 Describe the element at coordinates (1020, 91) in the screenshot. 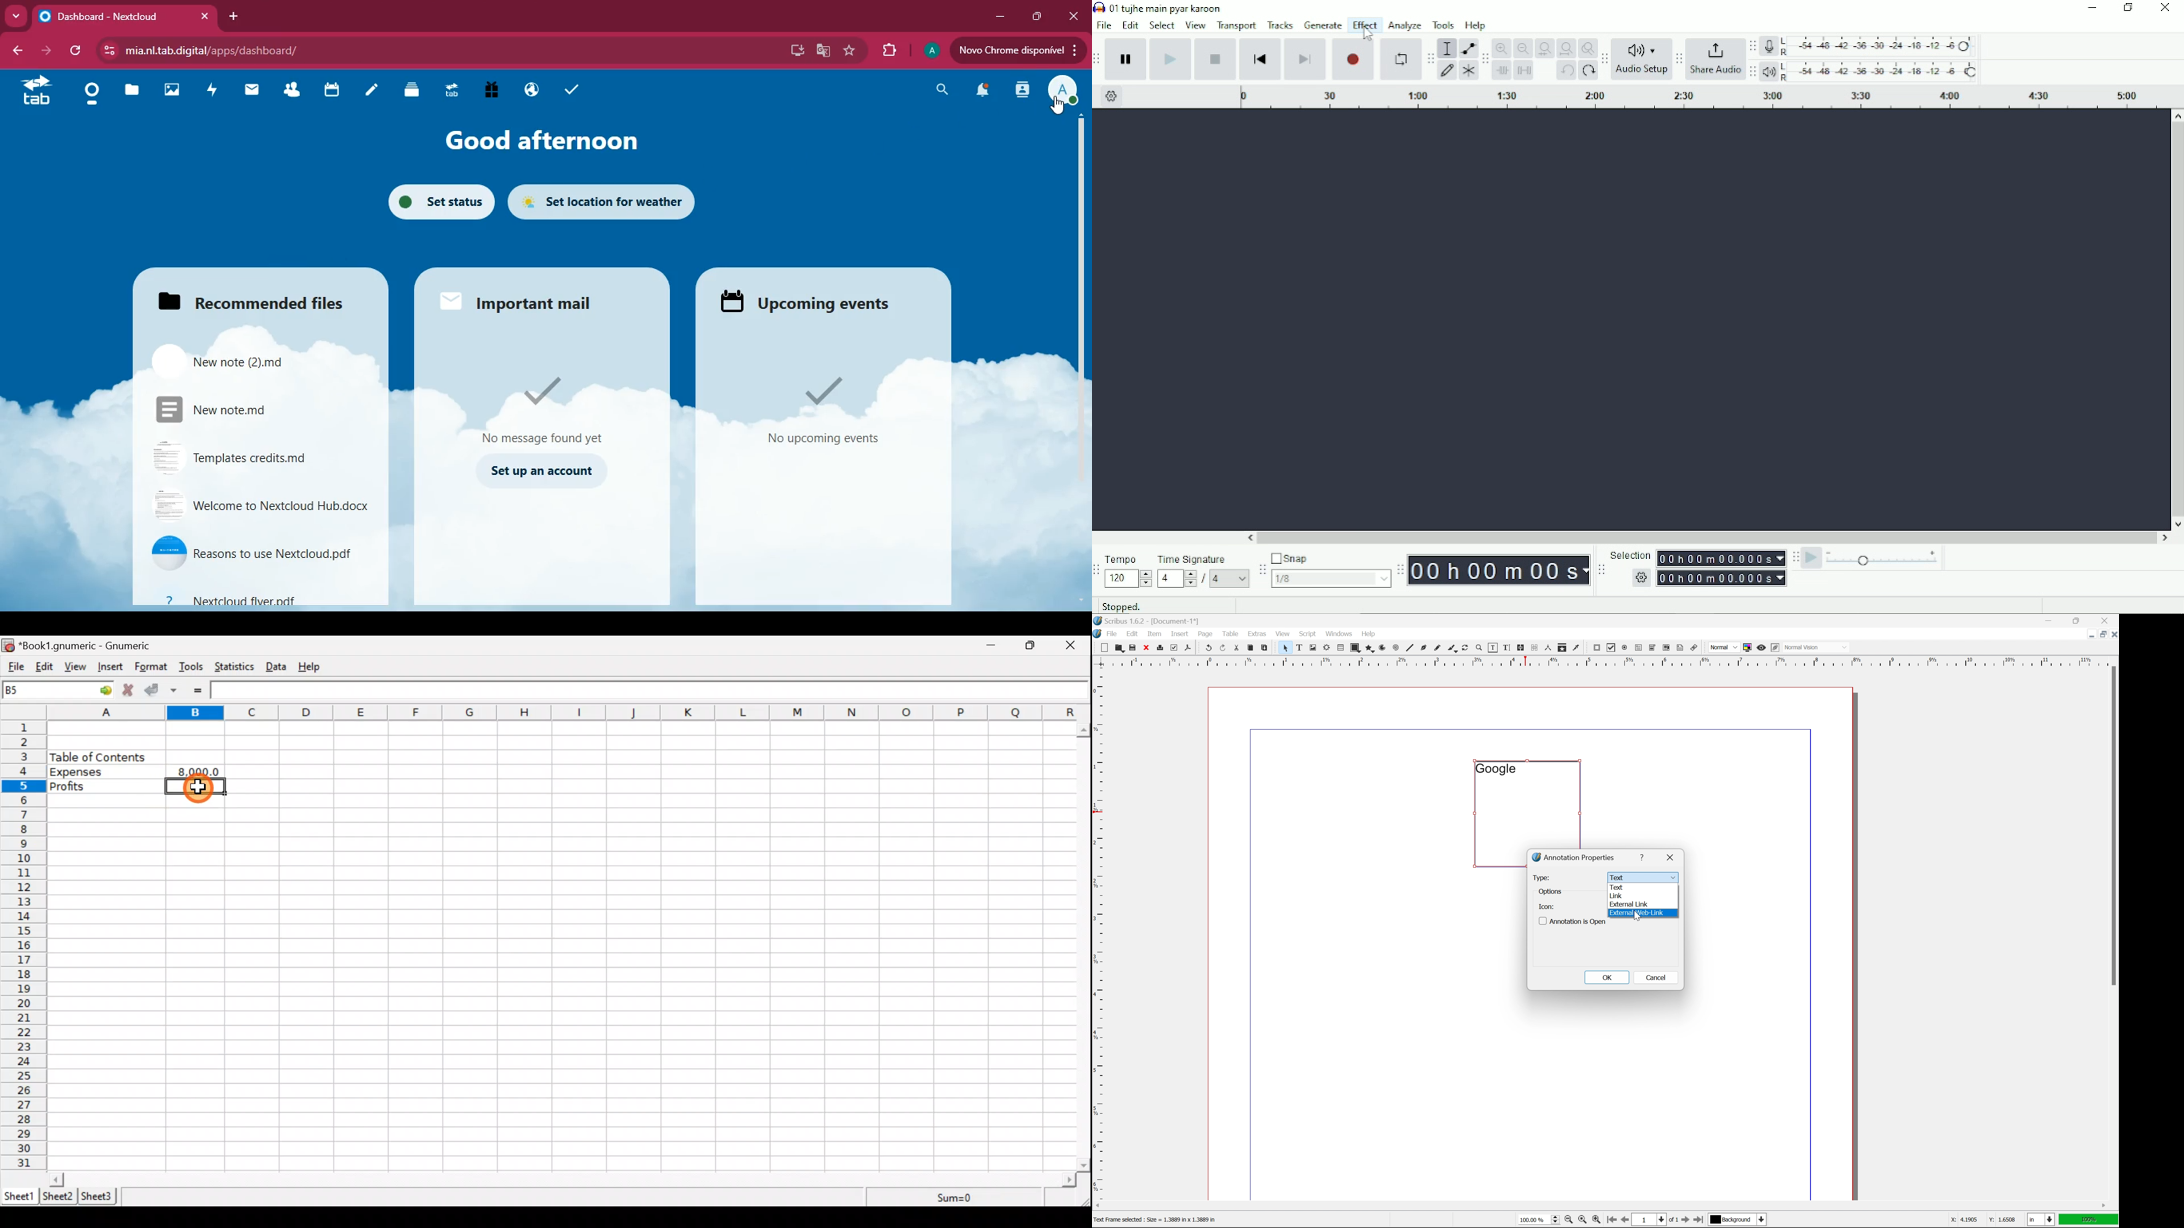

I see `activity` at that location.